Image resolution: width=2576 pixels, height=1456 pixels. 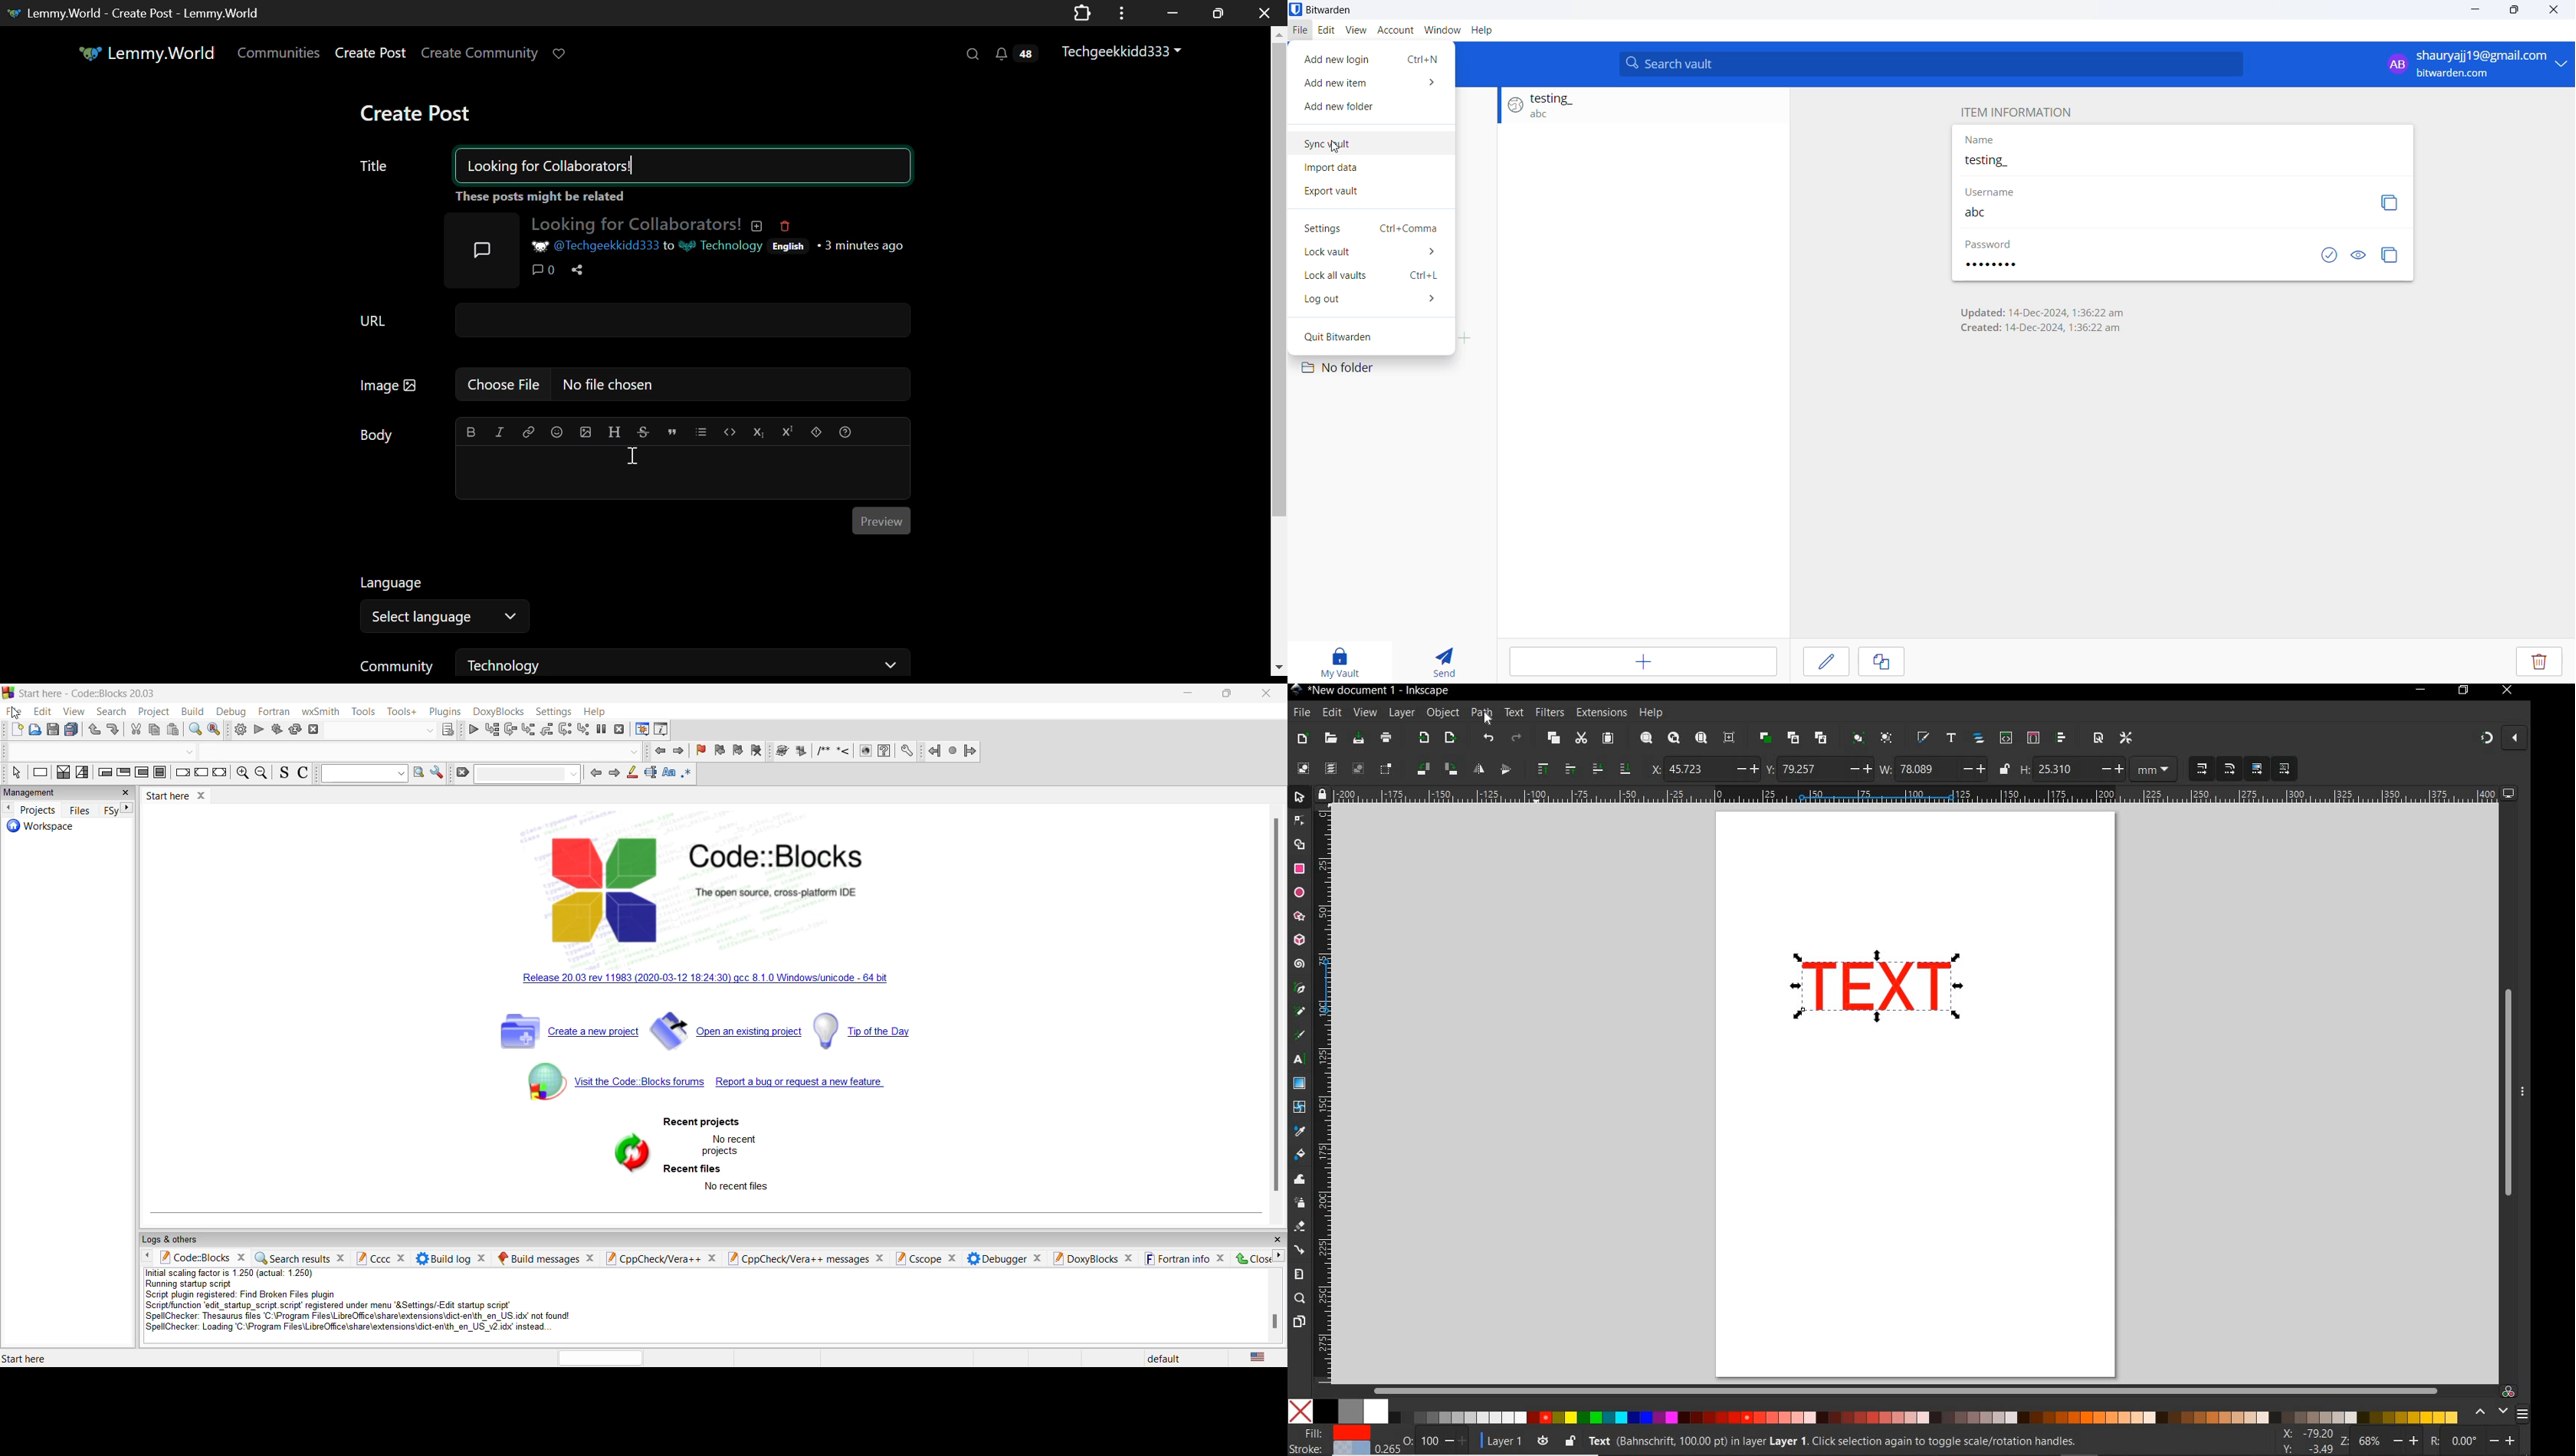 I want to click on UNLINK CLONE, so click(x=1821, y=739).